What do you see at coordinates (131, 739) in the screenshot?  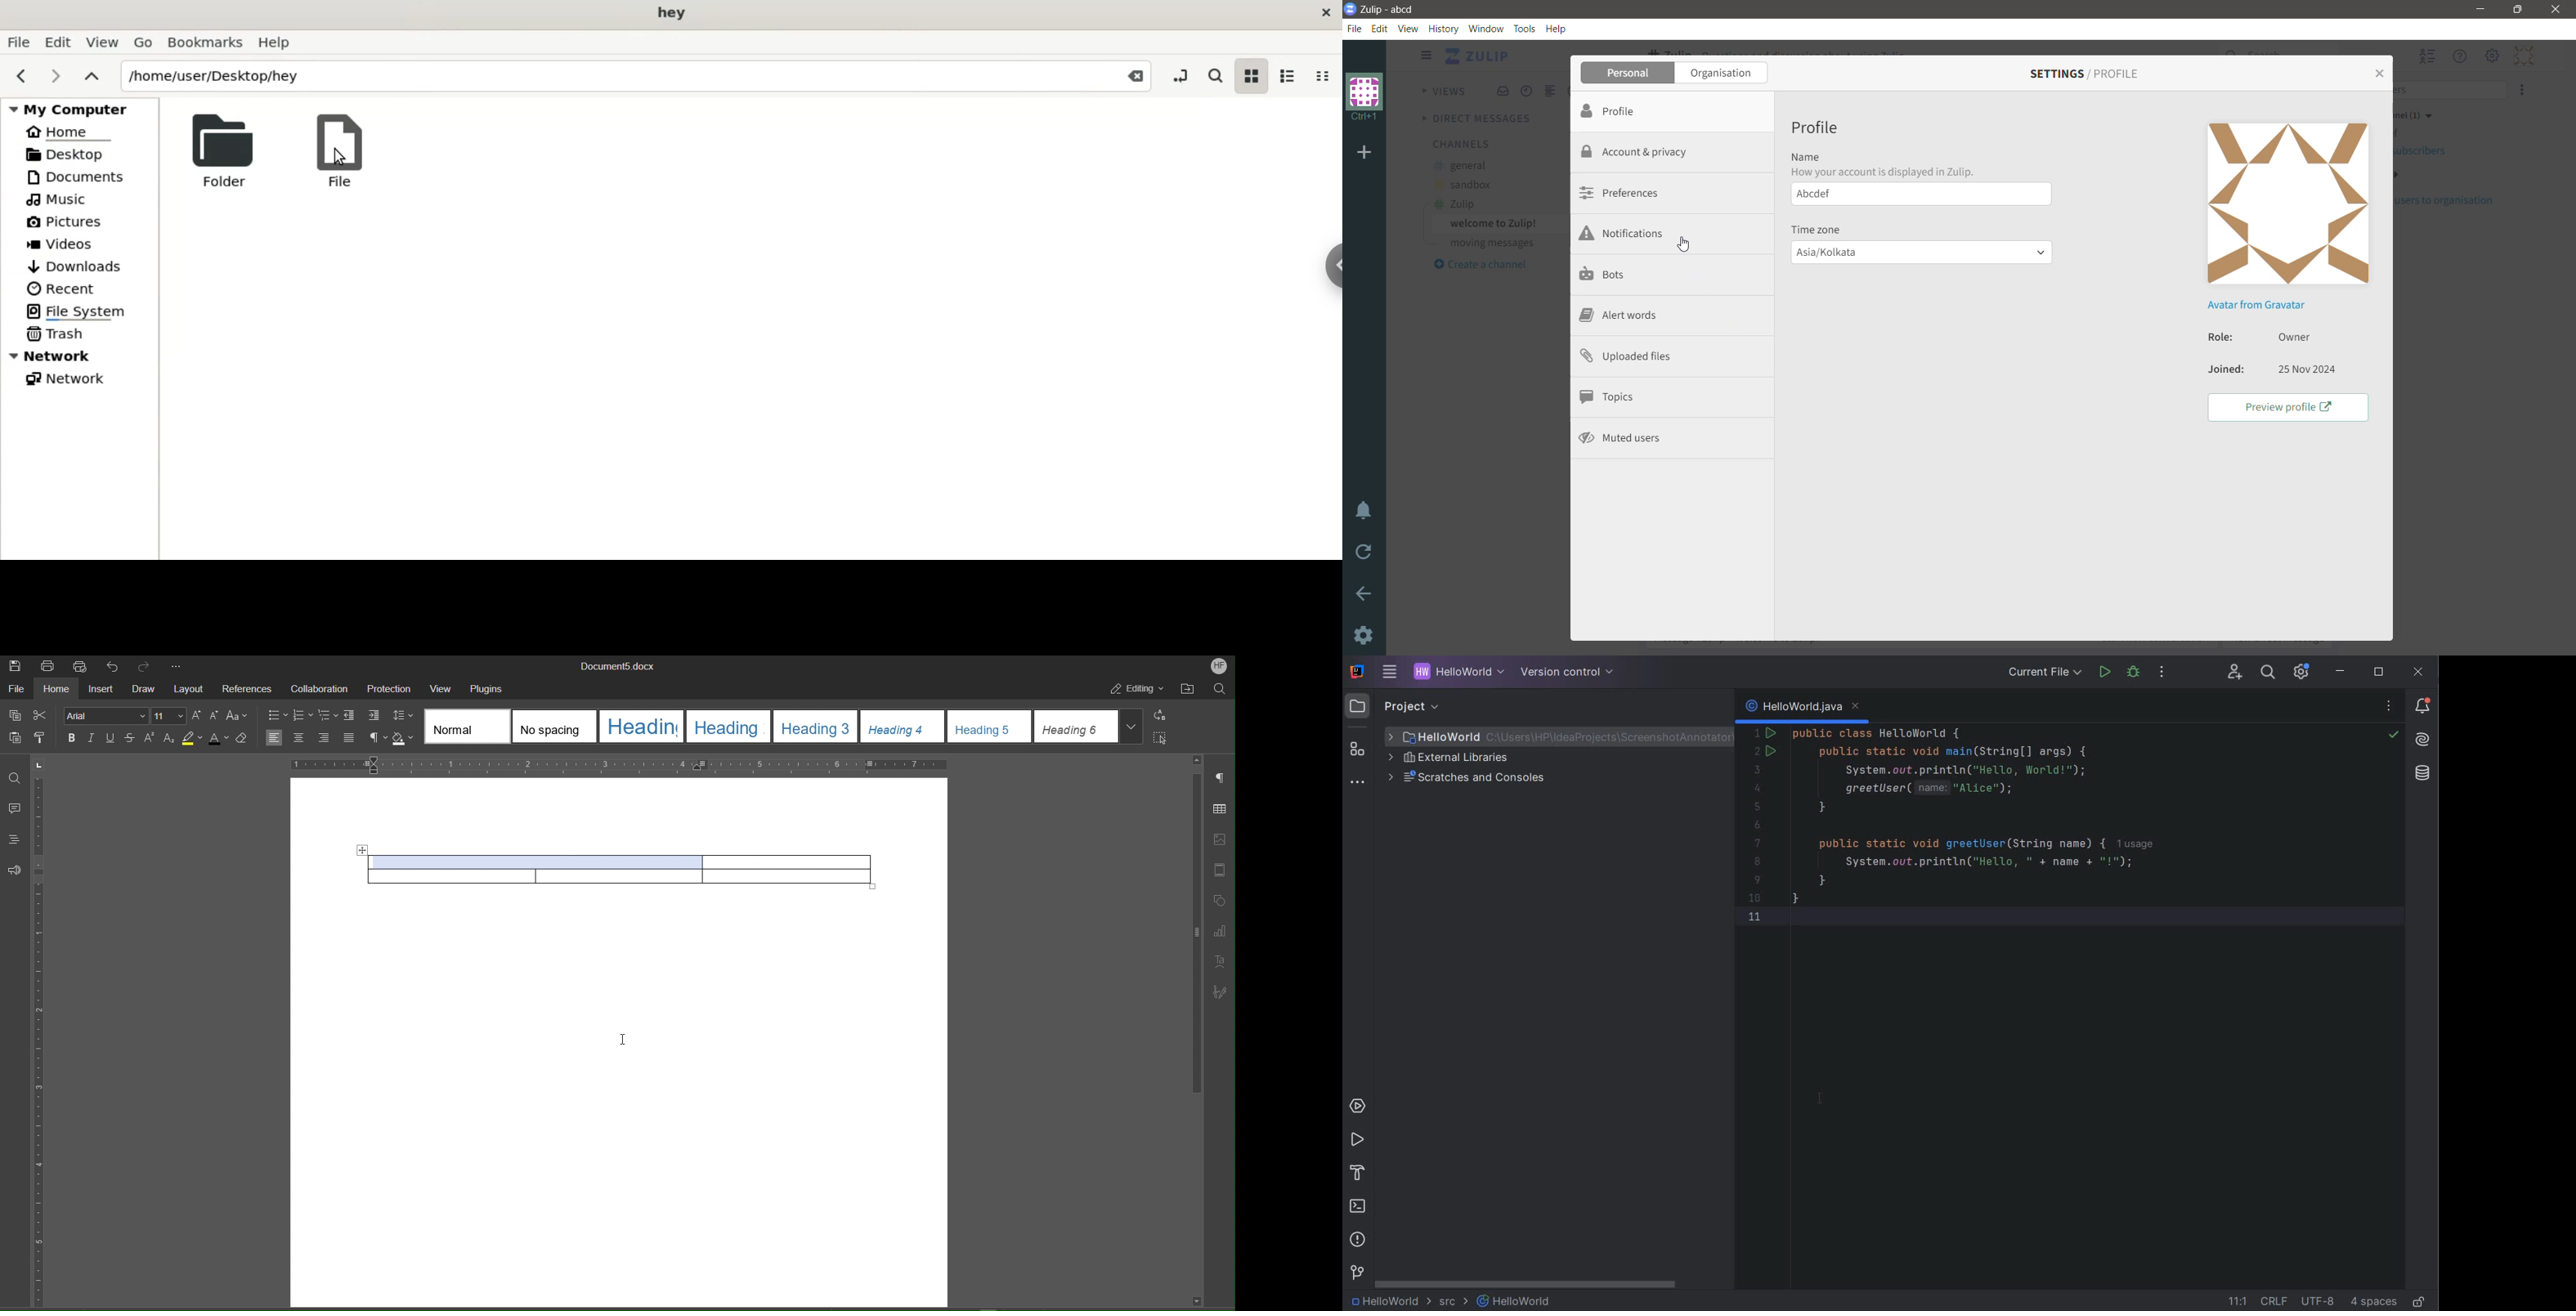 I see `Strikethrough` at bounding box center [131, 739].